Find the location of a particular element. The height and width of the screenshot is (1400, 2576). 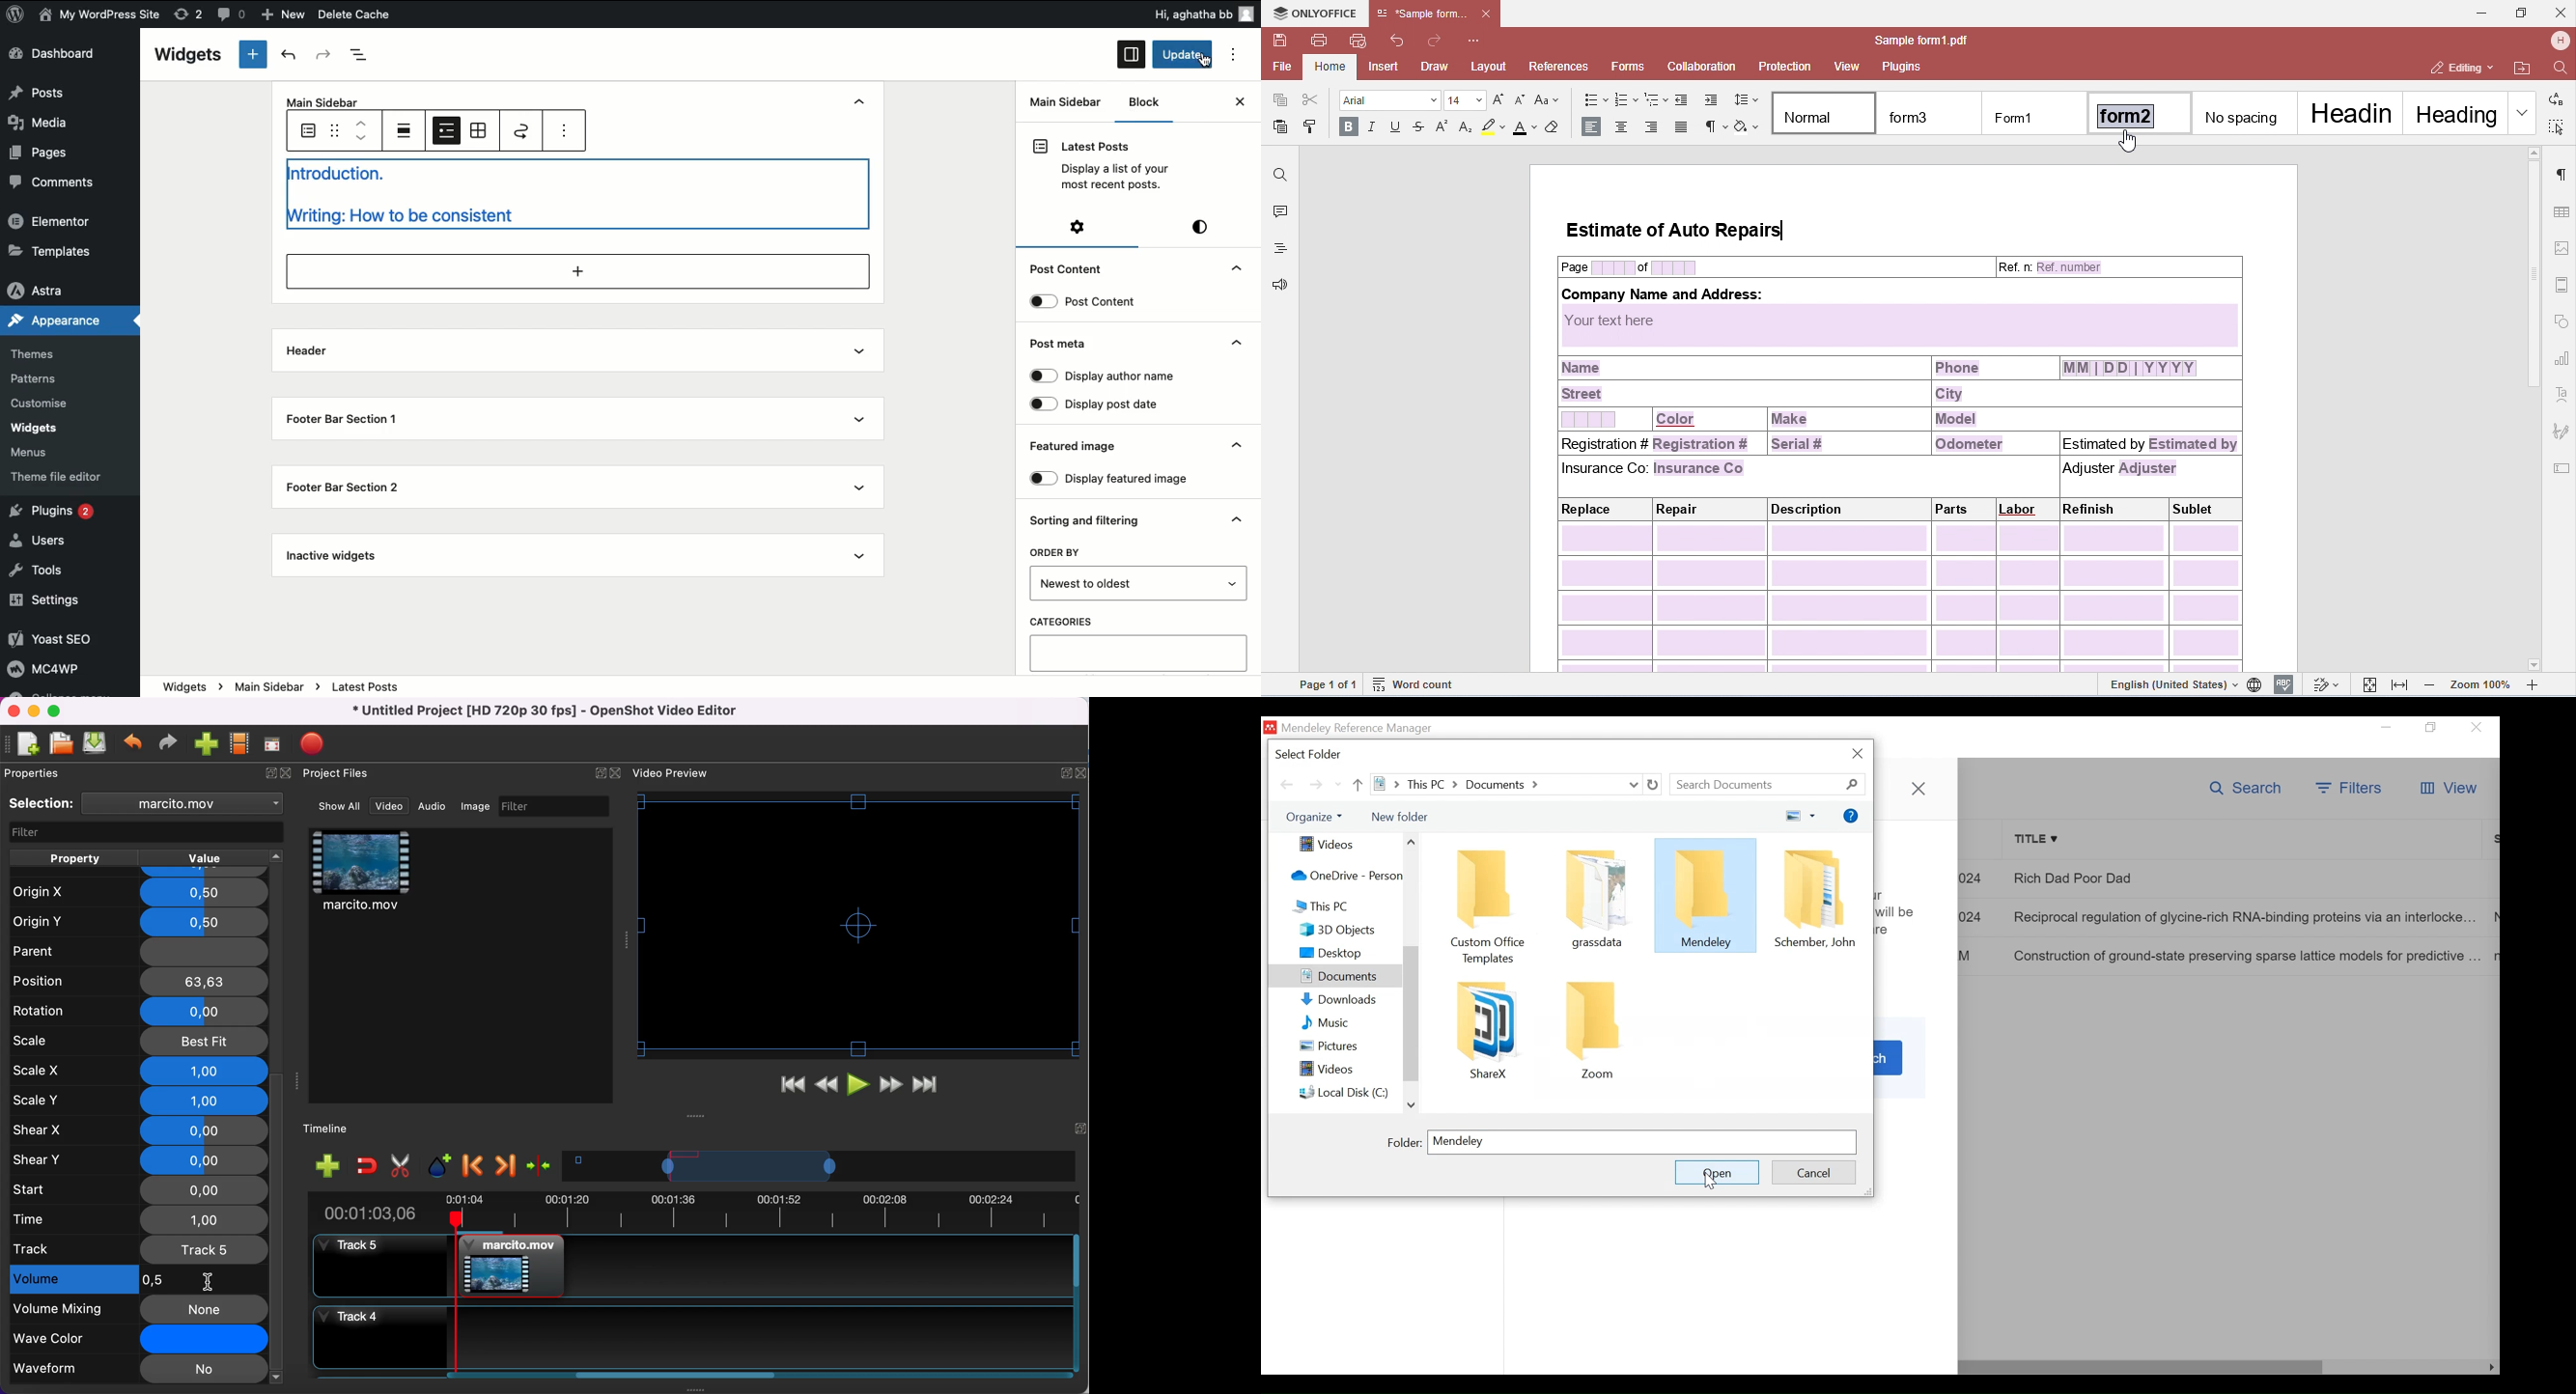

Scroll down is located at coordinates (1413, 1107).